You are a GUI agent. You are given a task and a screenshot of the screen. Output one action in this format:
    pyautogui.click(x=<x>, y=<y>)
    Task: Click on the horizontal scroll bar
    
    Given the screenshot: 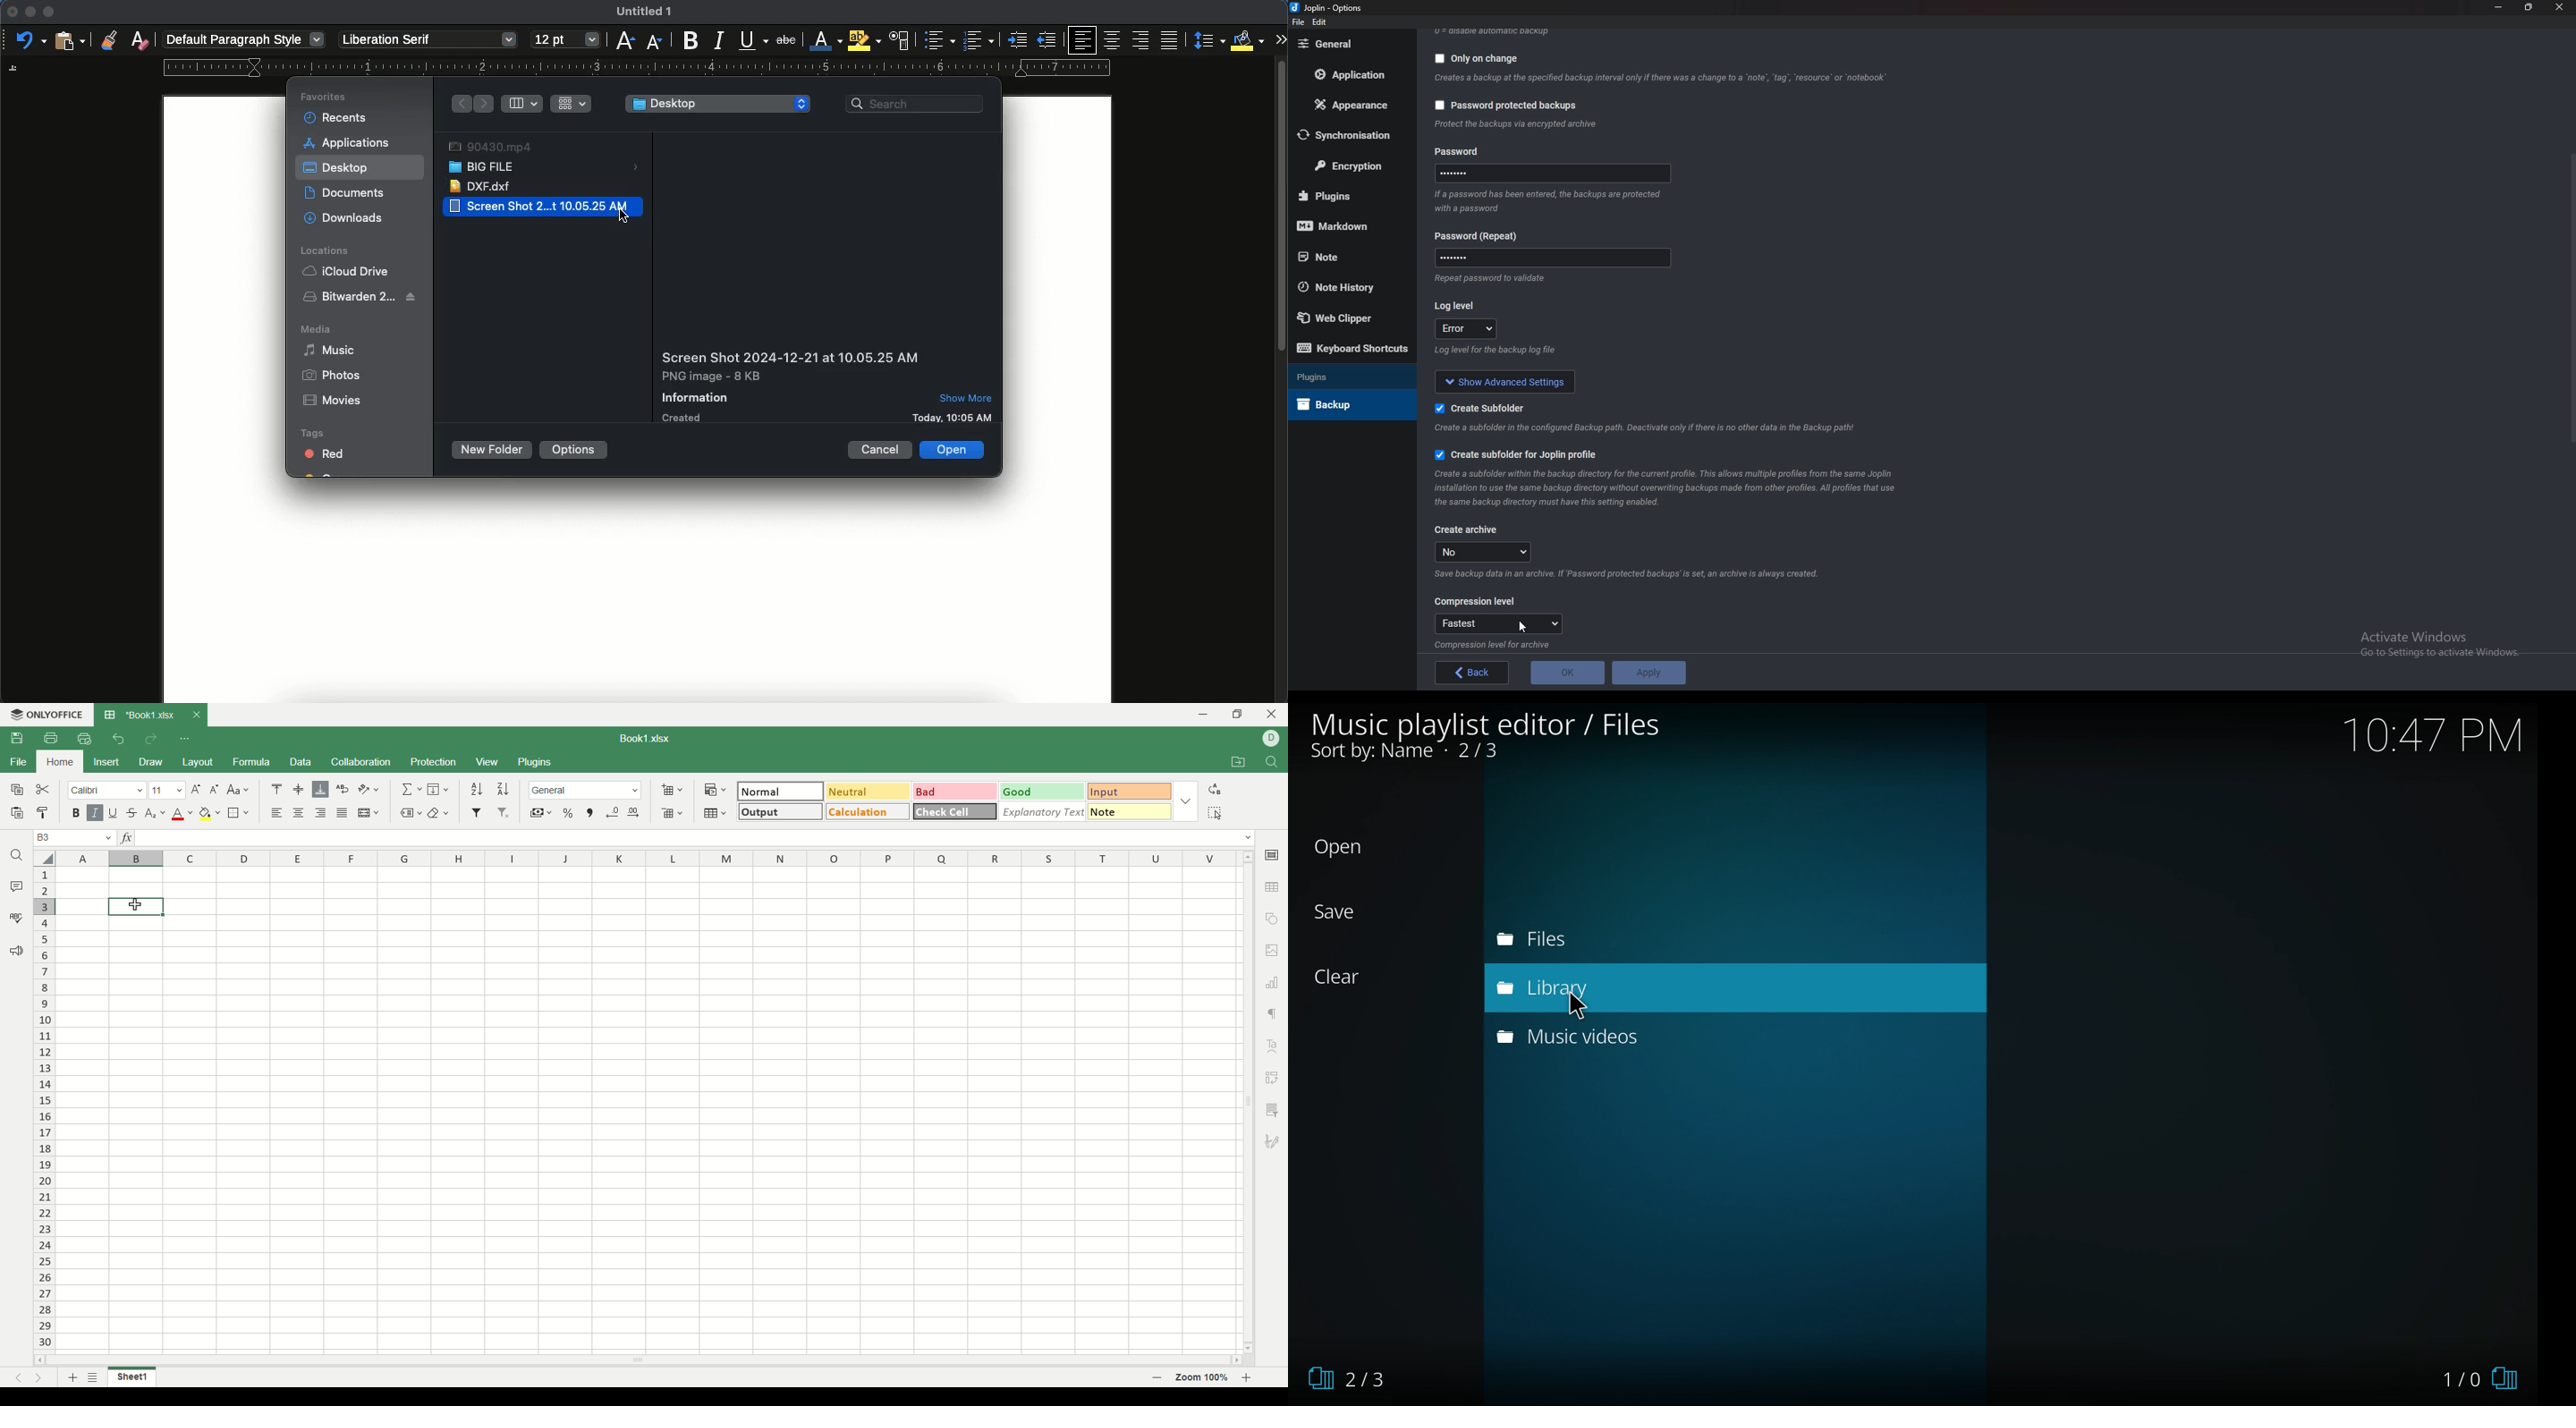 What is the action you would take?
    pyautogui.click(x=641, y=1360)
    